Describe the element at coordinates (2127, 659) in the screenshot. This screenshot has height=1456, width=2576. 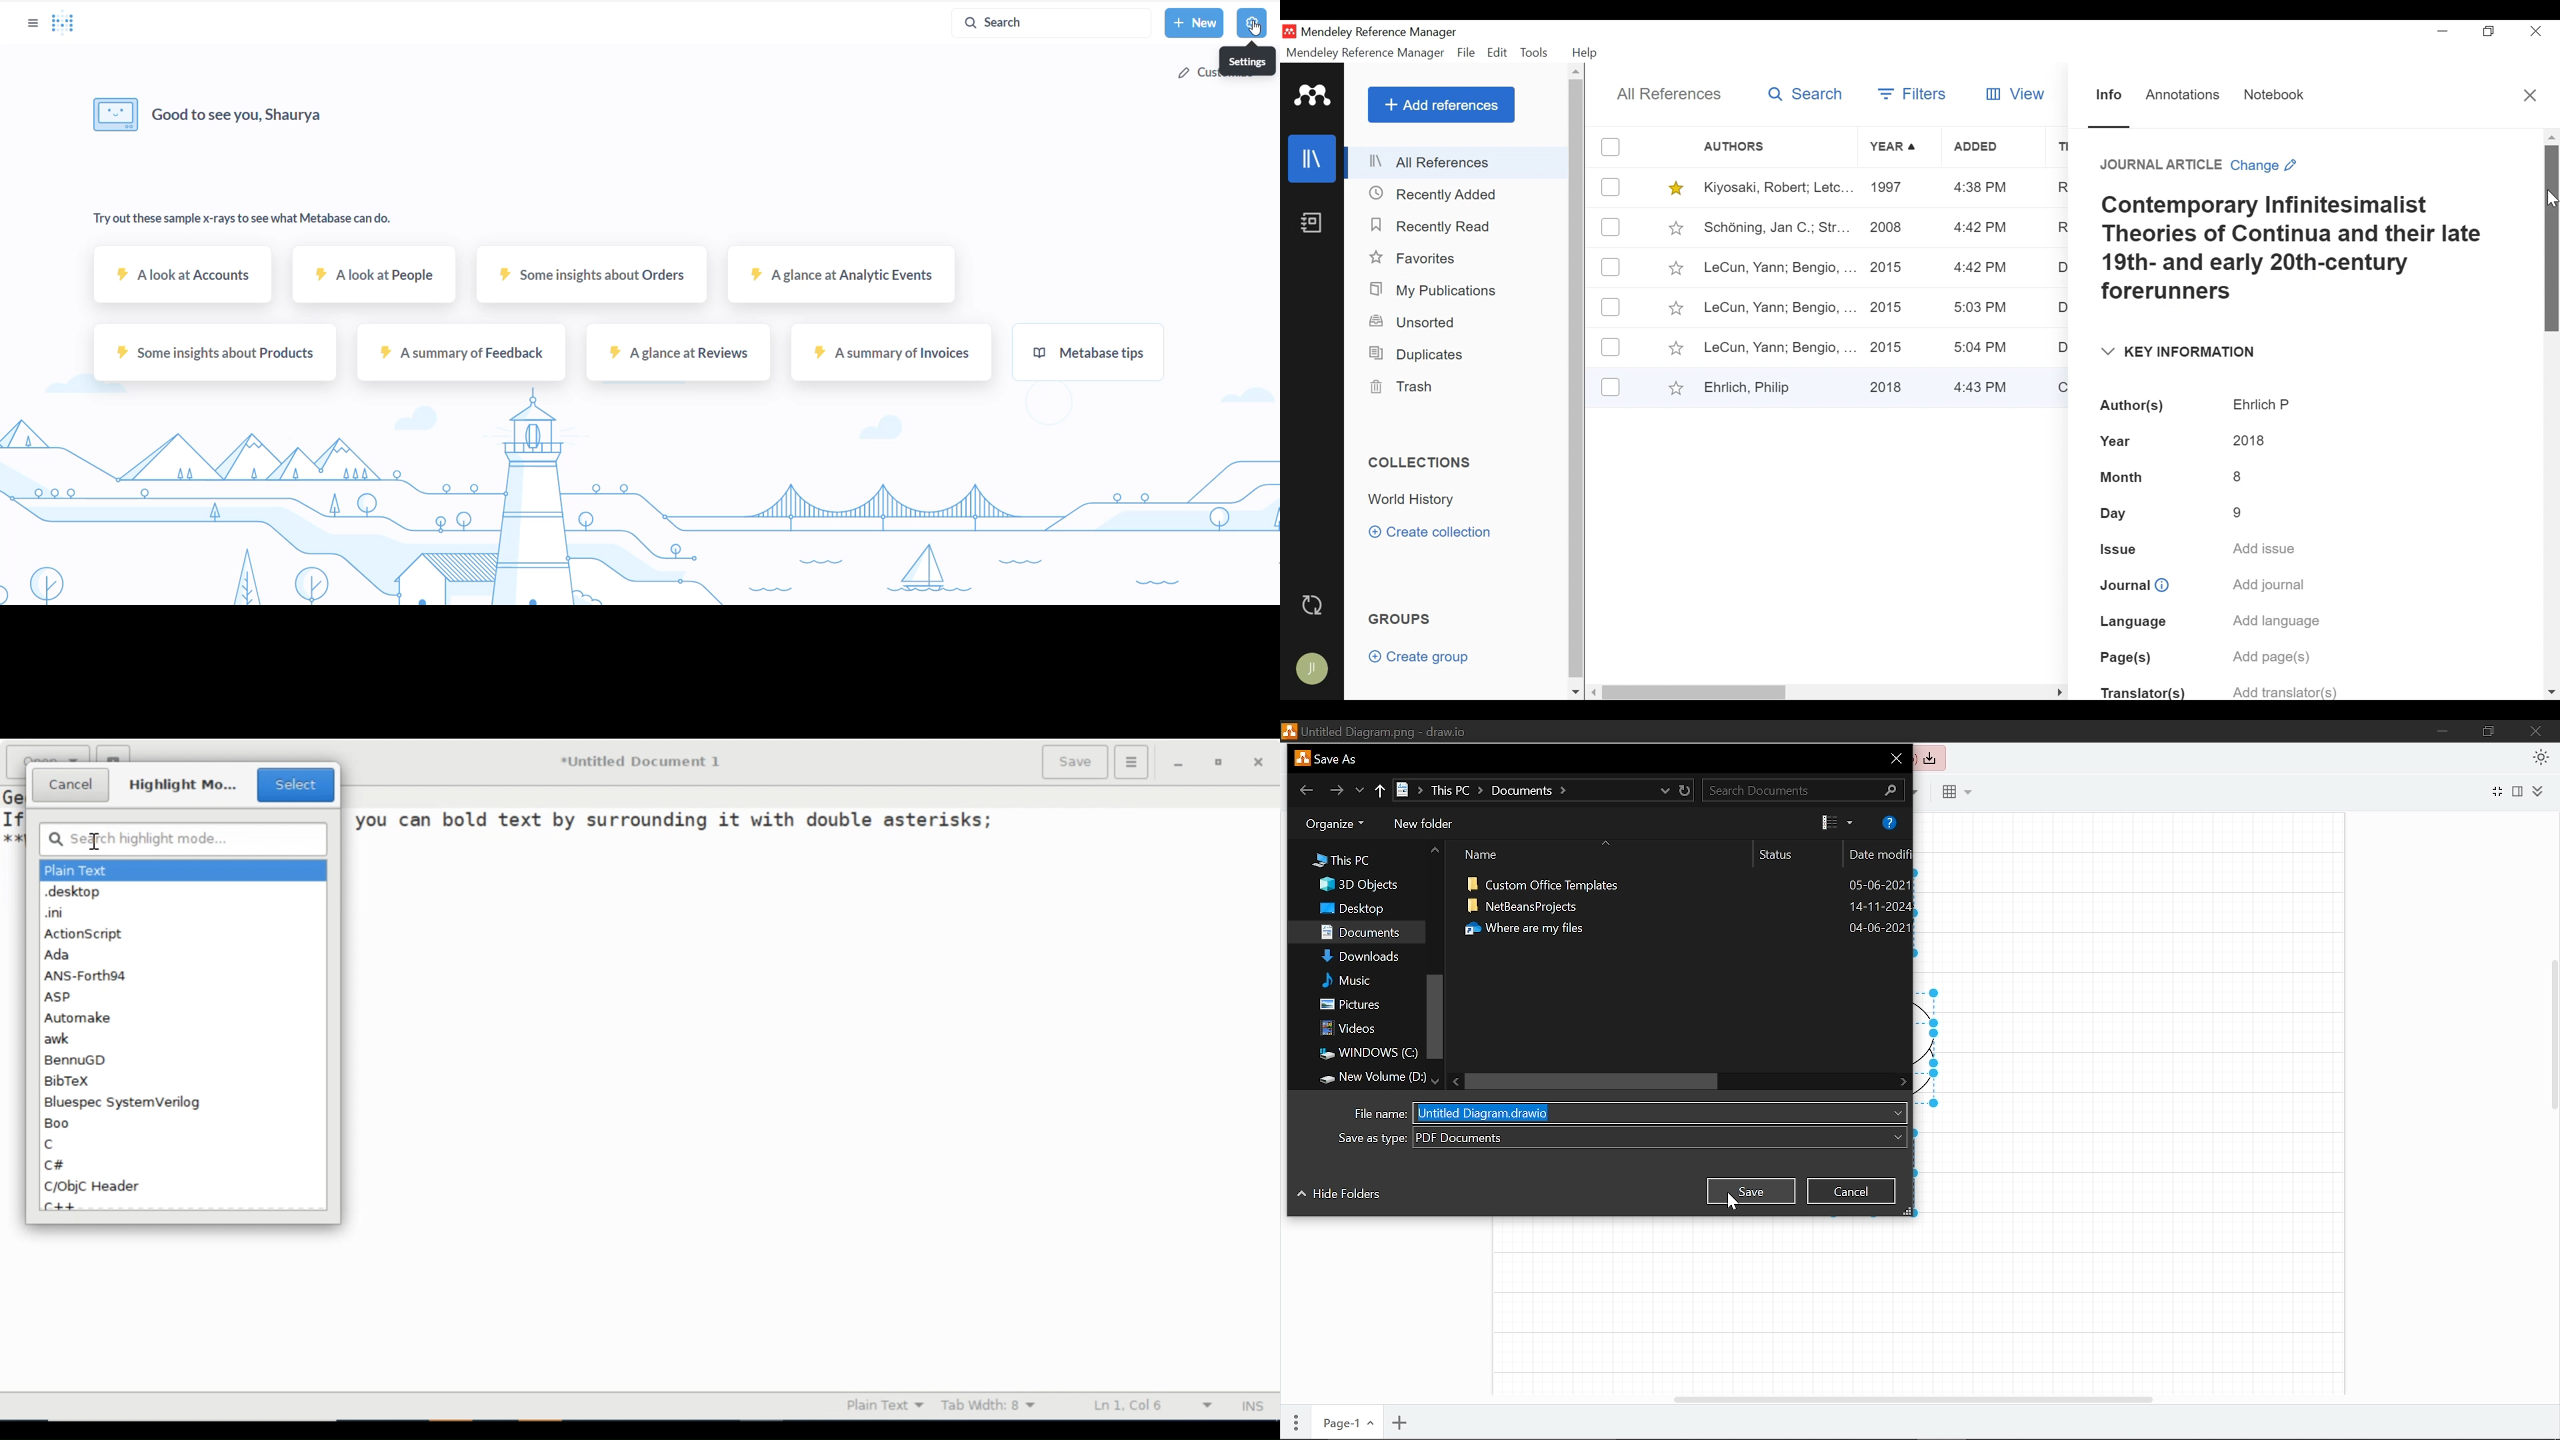
I see `Page(s)` at that location.